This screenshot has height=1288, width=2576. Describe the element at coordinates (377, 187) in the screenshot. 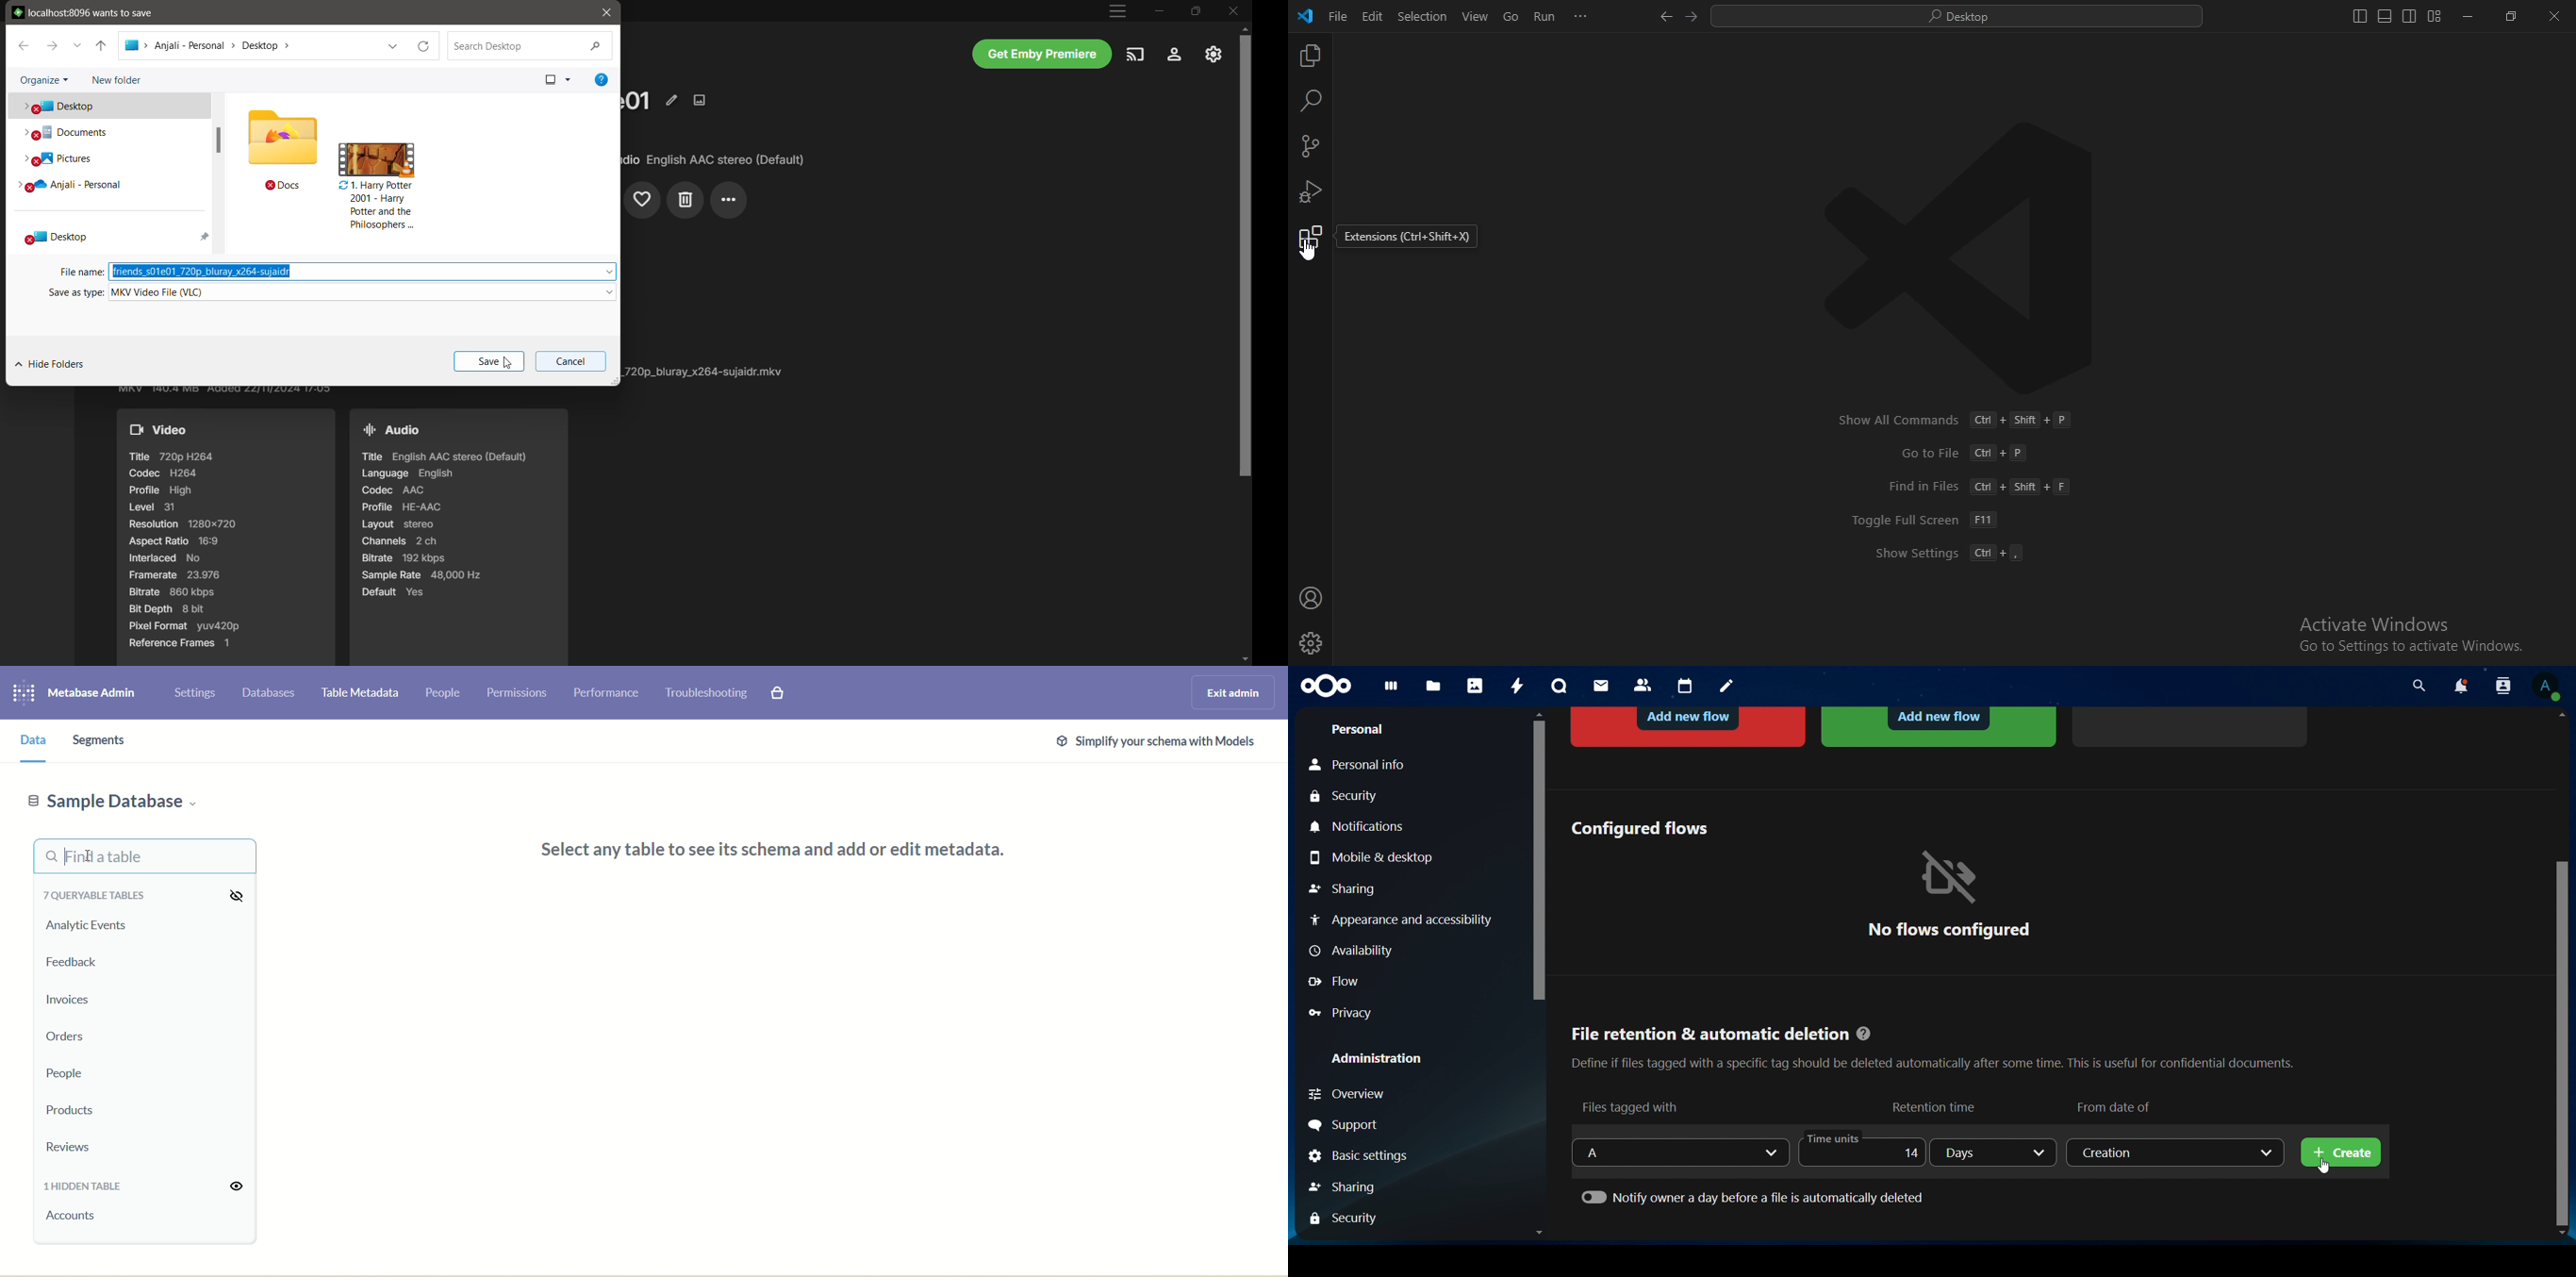

I see `Harry Potter 2001 film` at that location.